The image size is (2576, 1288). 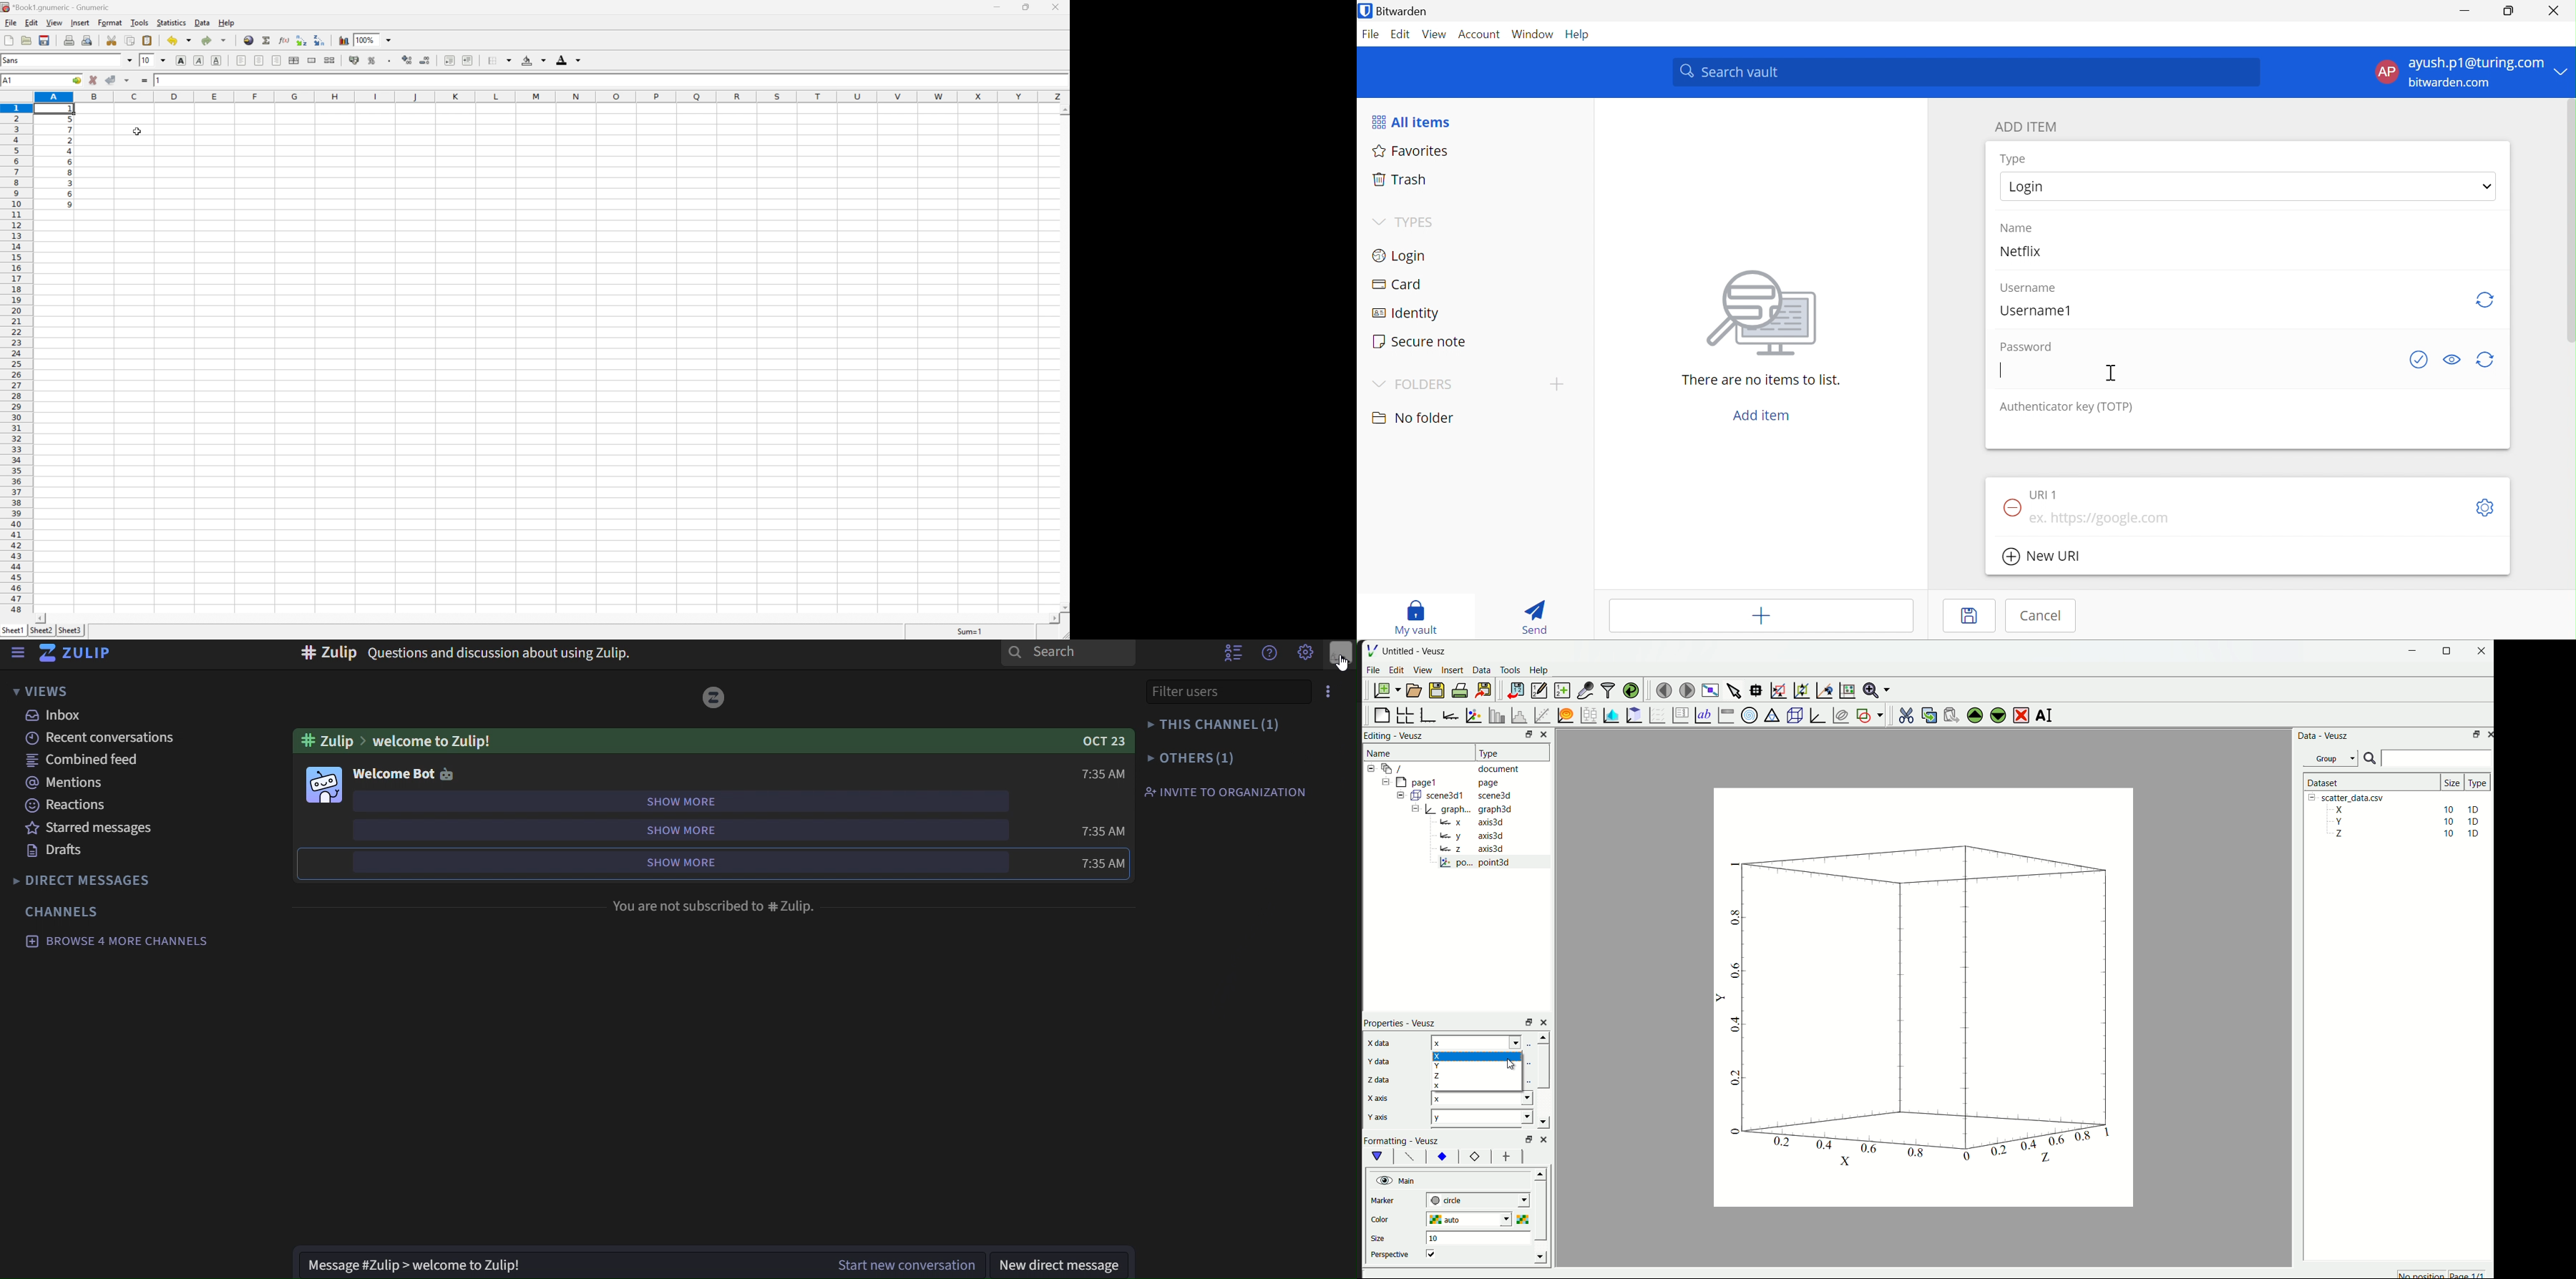 What do you see at coordinates (93, 79) in the screenshot?
I see `cancel changes` at bounding box center [93, 79].